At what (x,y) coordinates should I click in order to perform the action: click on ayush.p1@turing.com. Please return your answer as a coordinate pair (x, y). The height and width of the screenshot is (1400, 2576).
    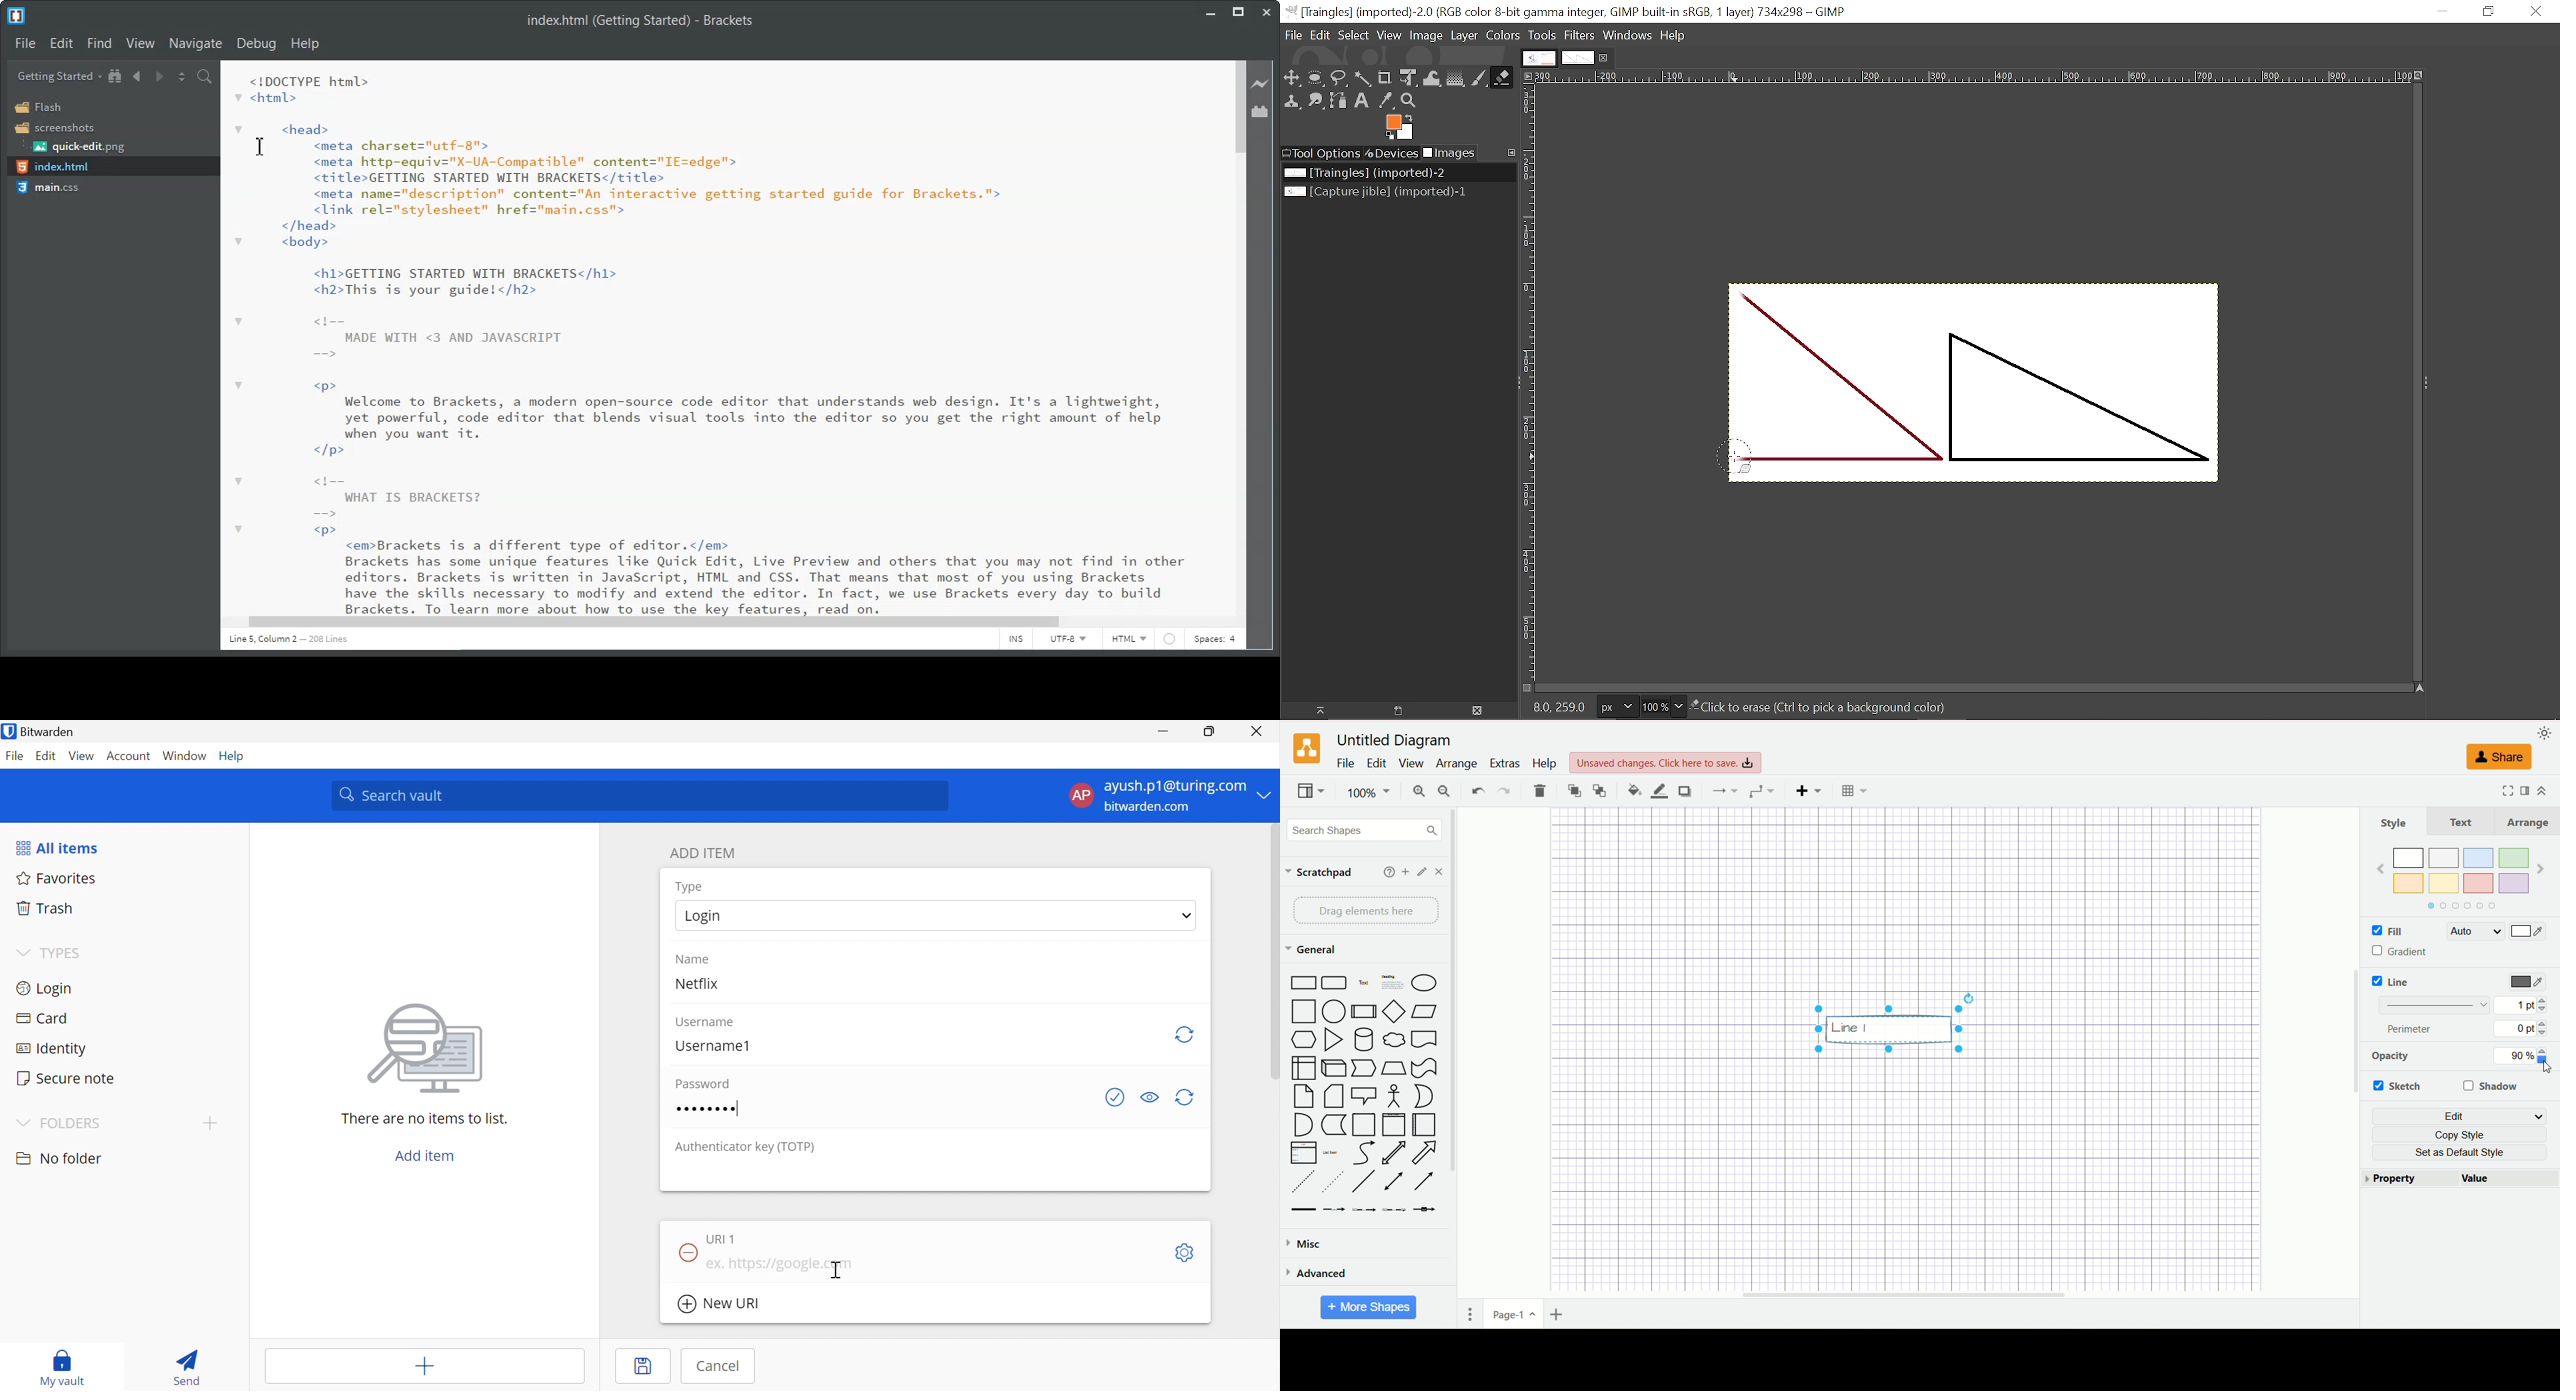
    Looking at the image, I should click on (1175, 784).